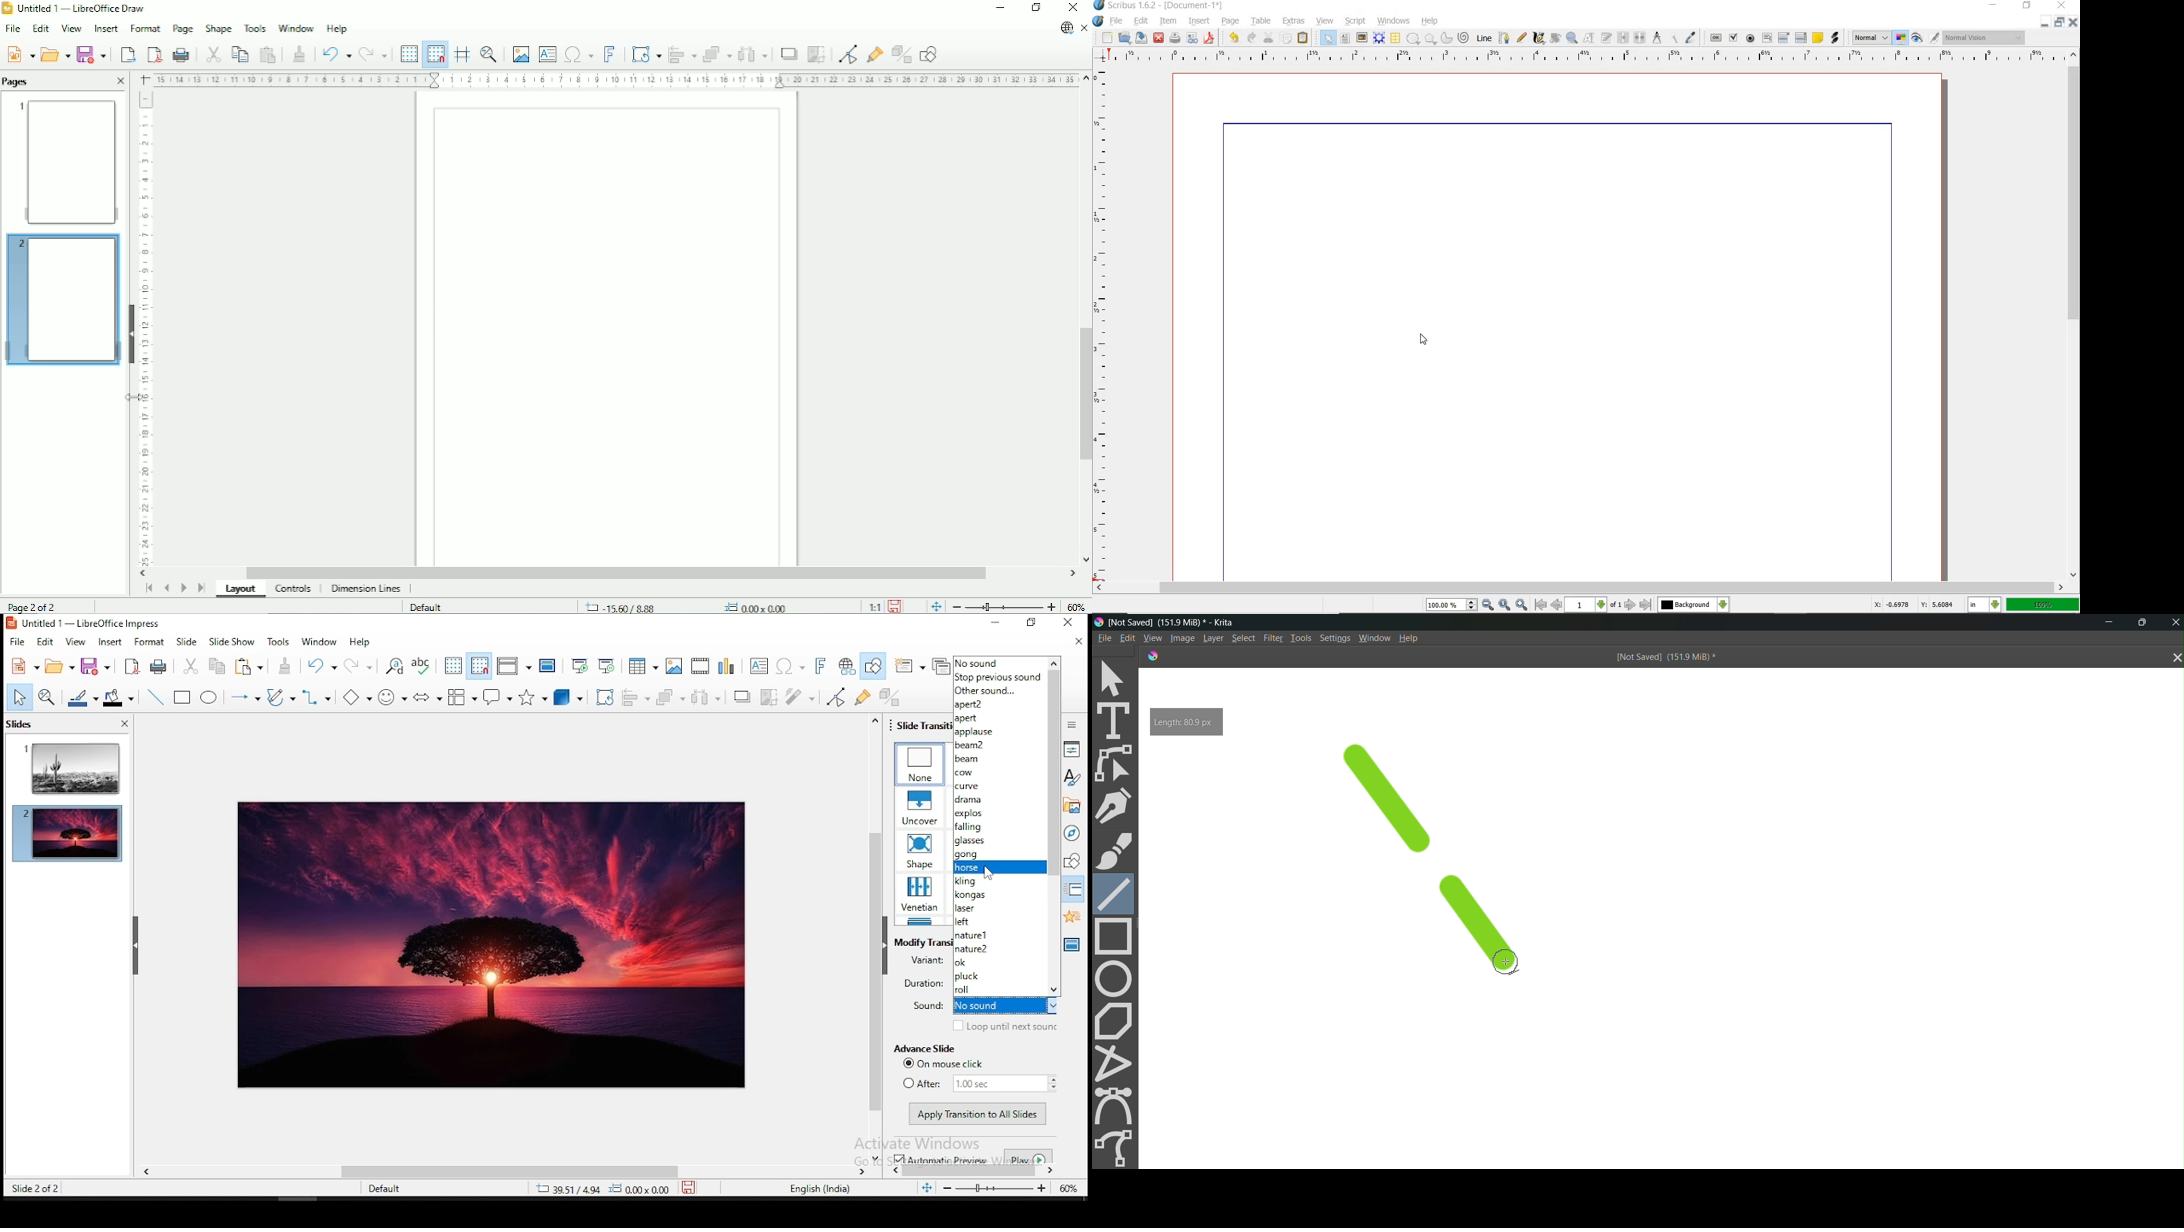  Describe the element at coordinates (1140, 22) in the screenshot. I see `EDIT` at that location.